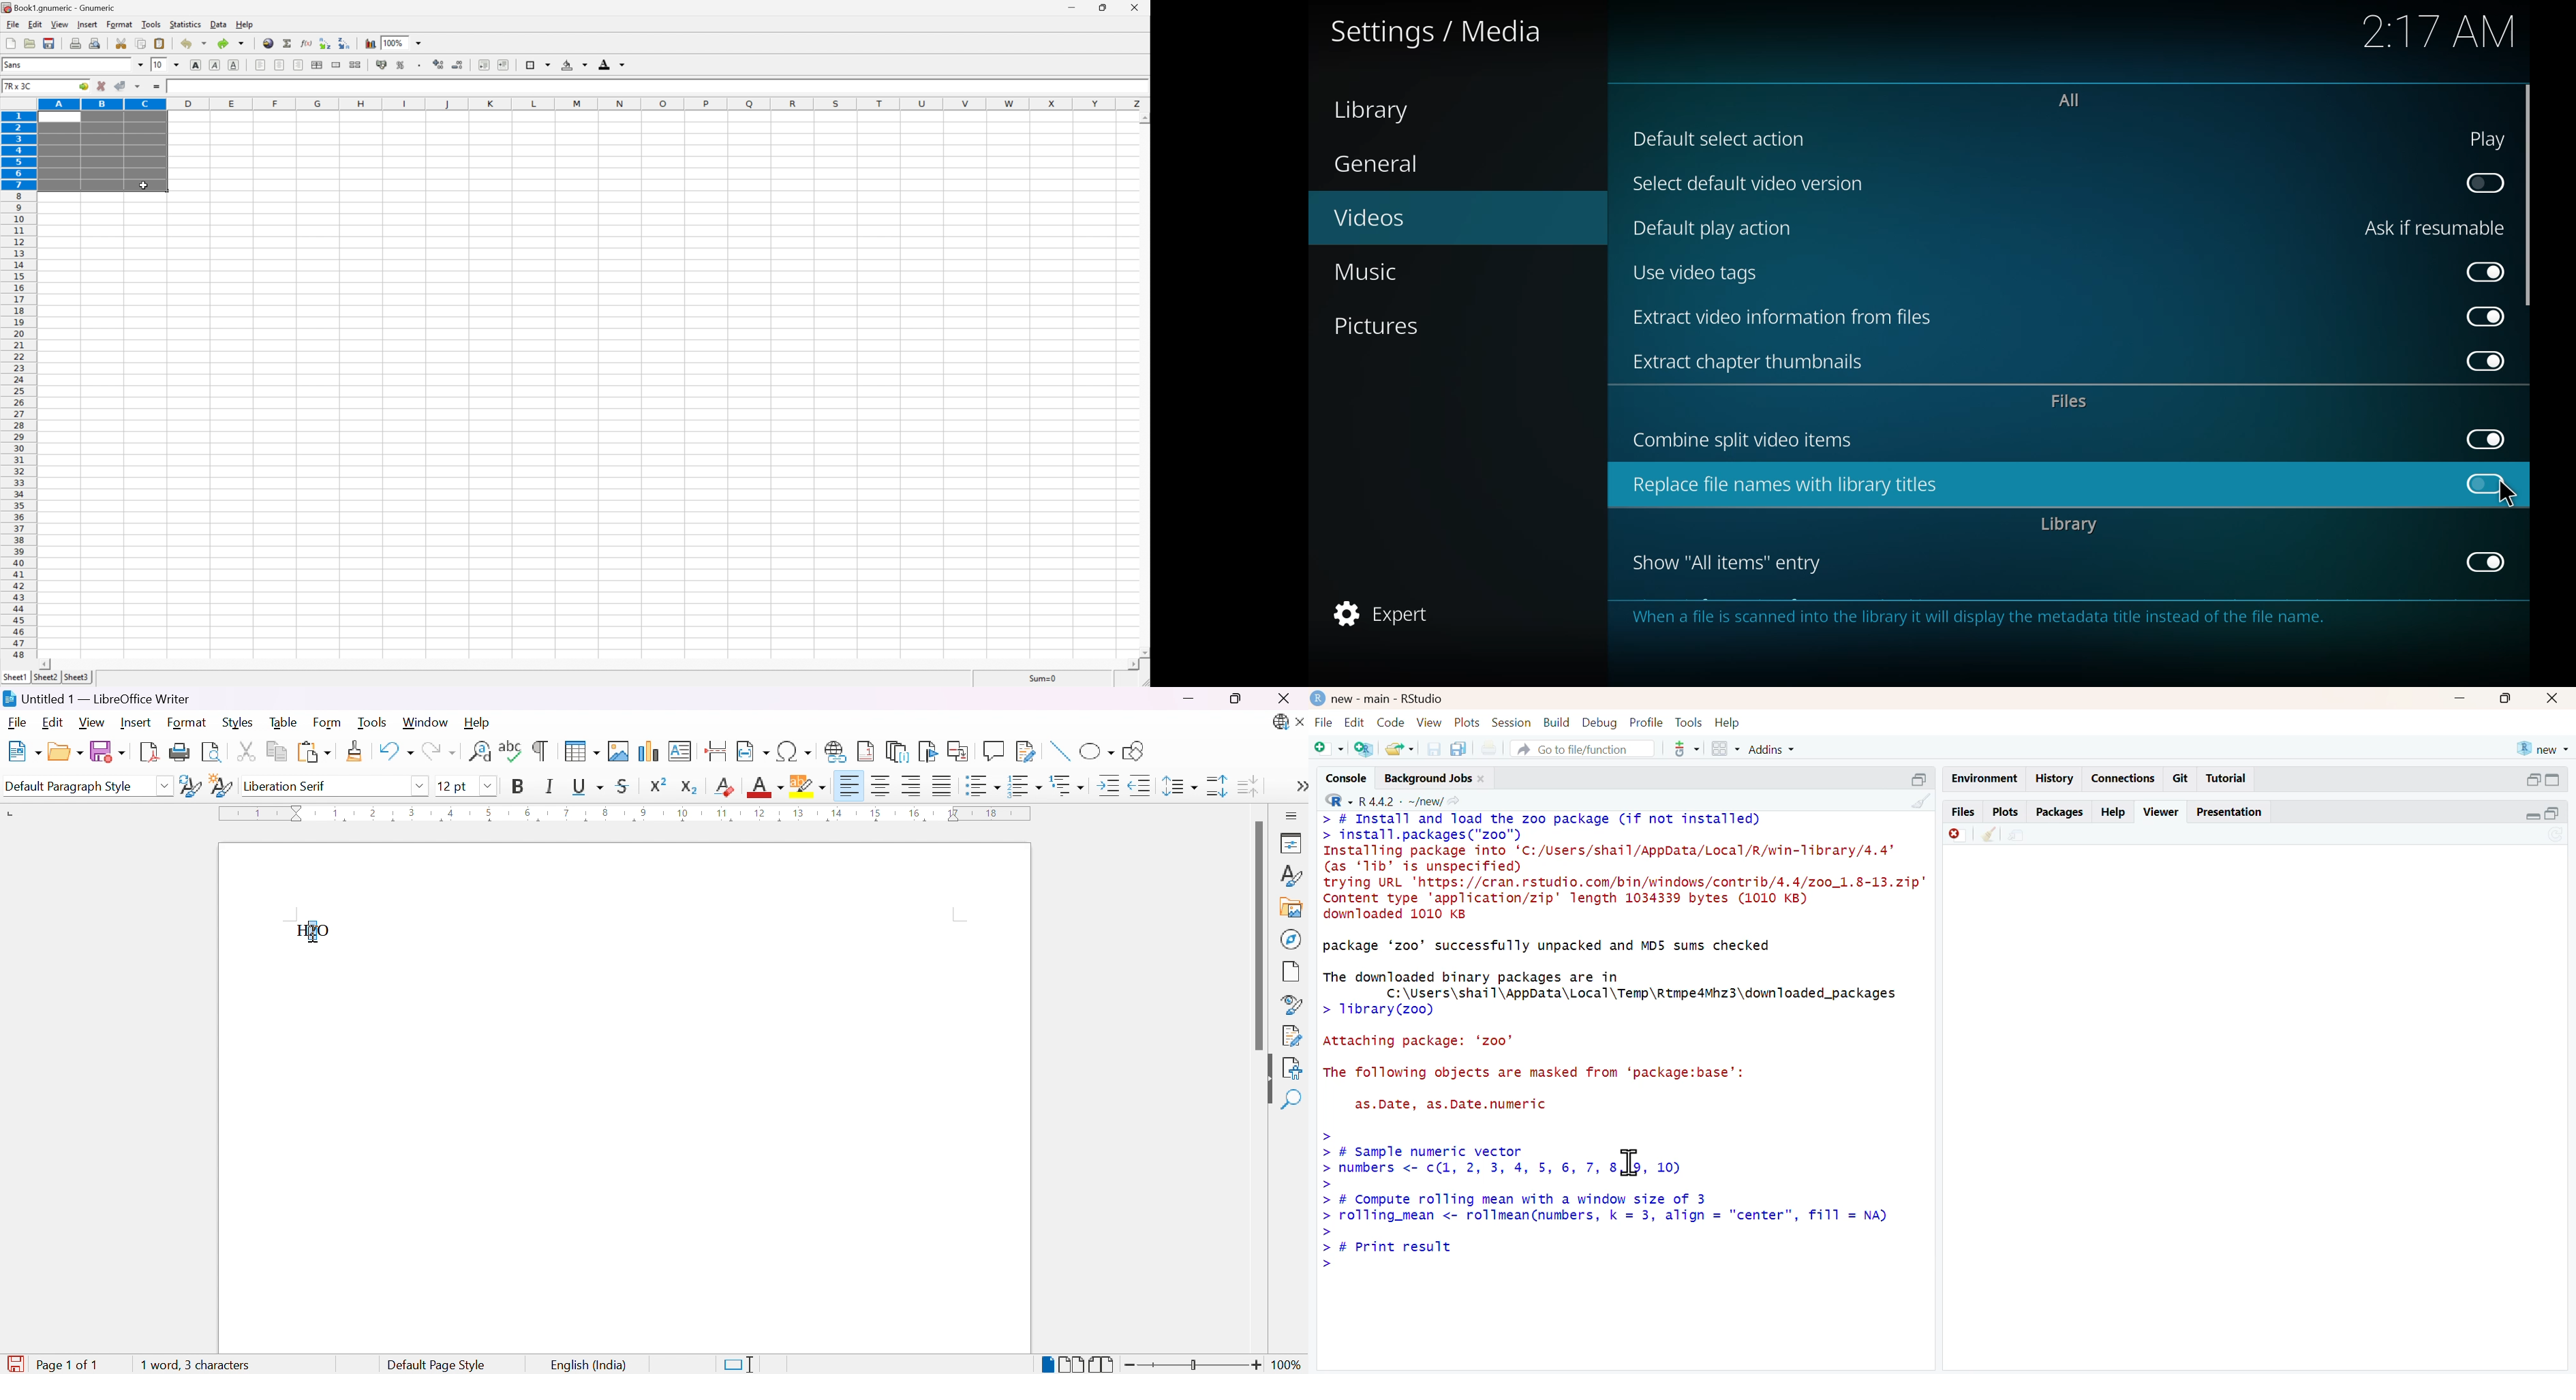  I want to click on save current workbook, so click(50, 42).